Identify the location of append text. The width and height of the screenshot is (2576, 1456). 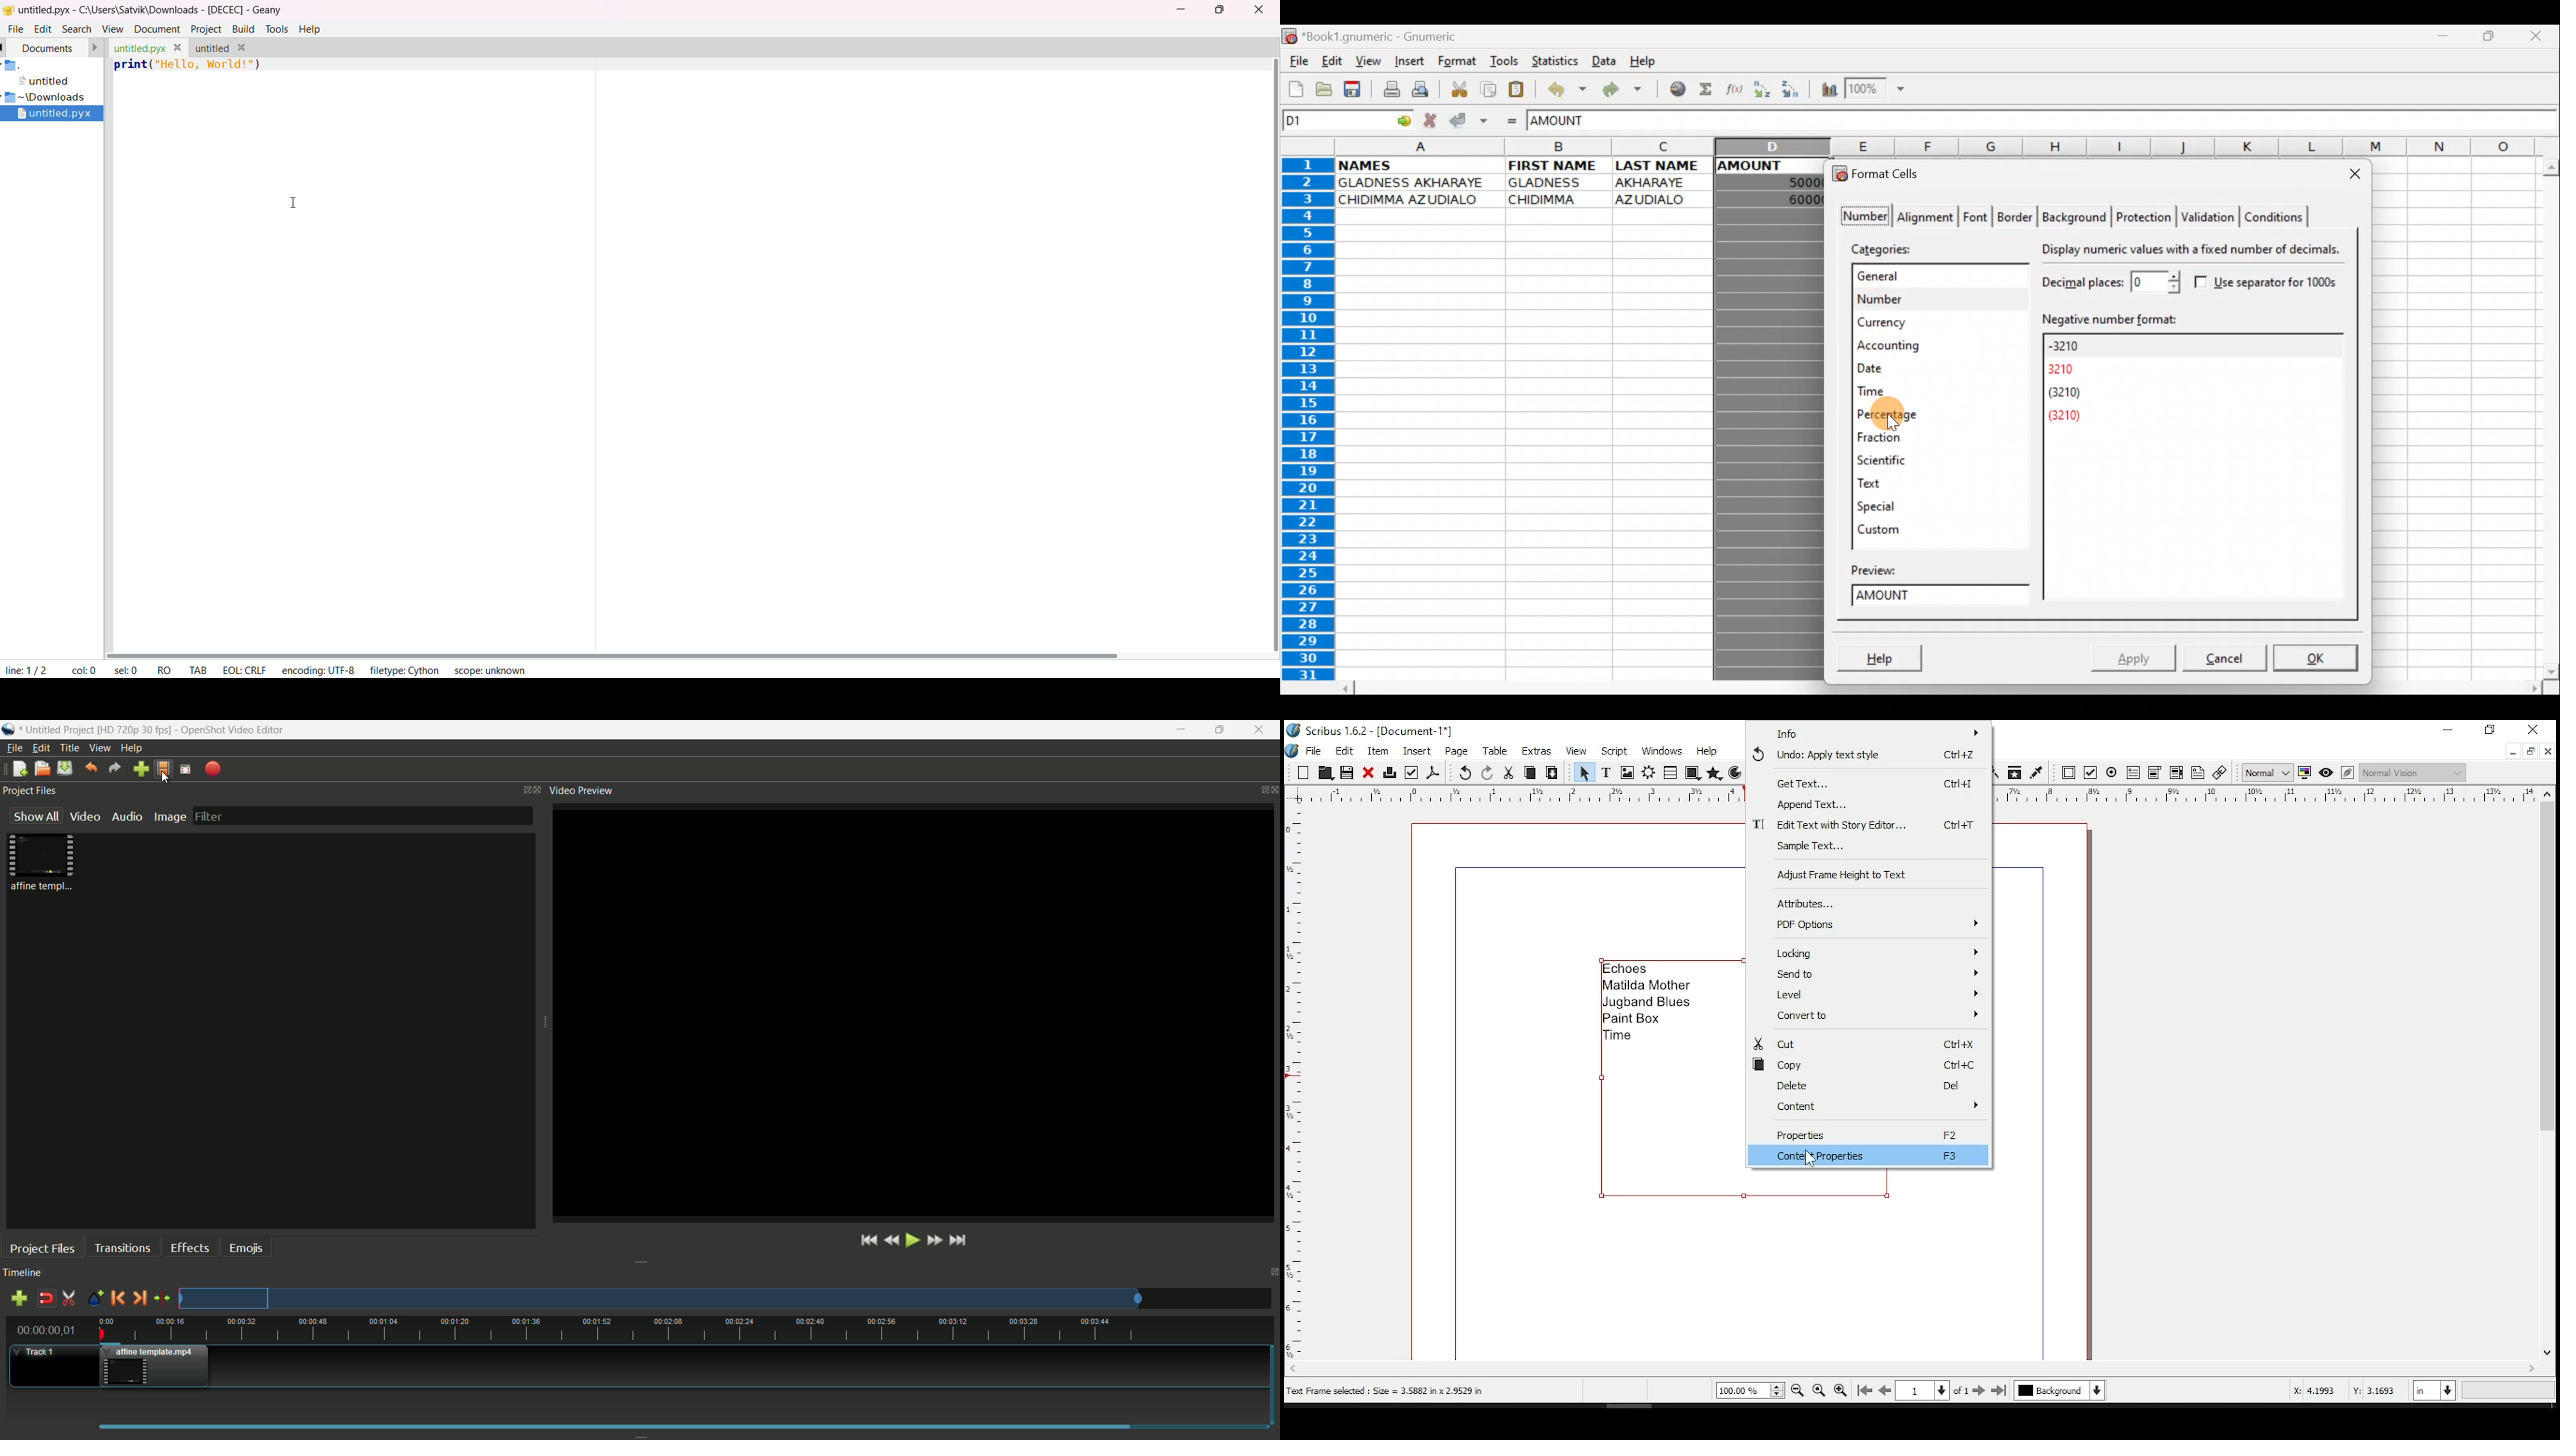
(1870, 806).